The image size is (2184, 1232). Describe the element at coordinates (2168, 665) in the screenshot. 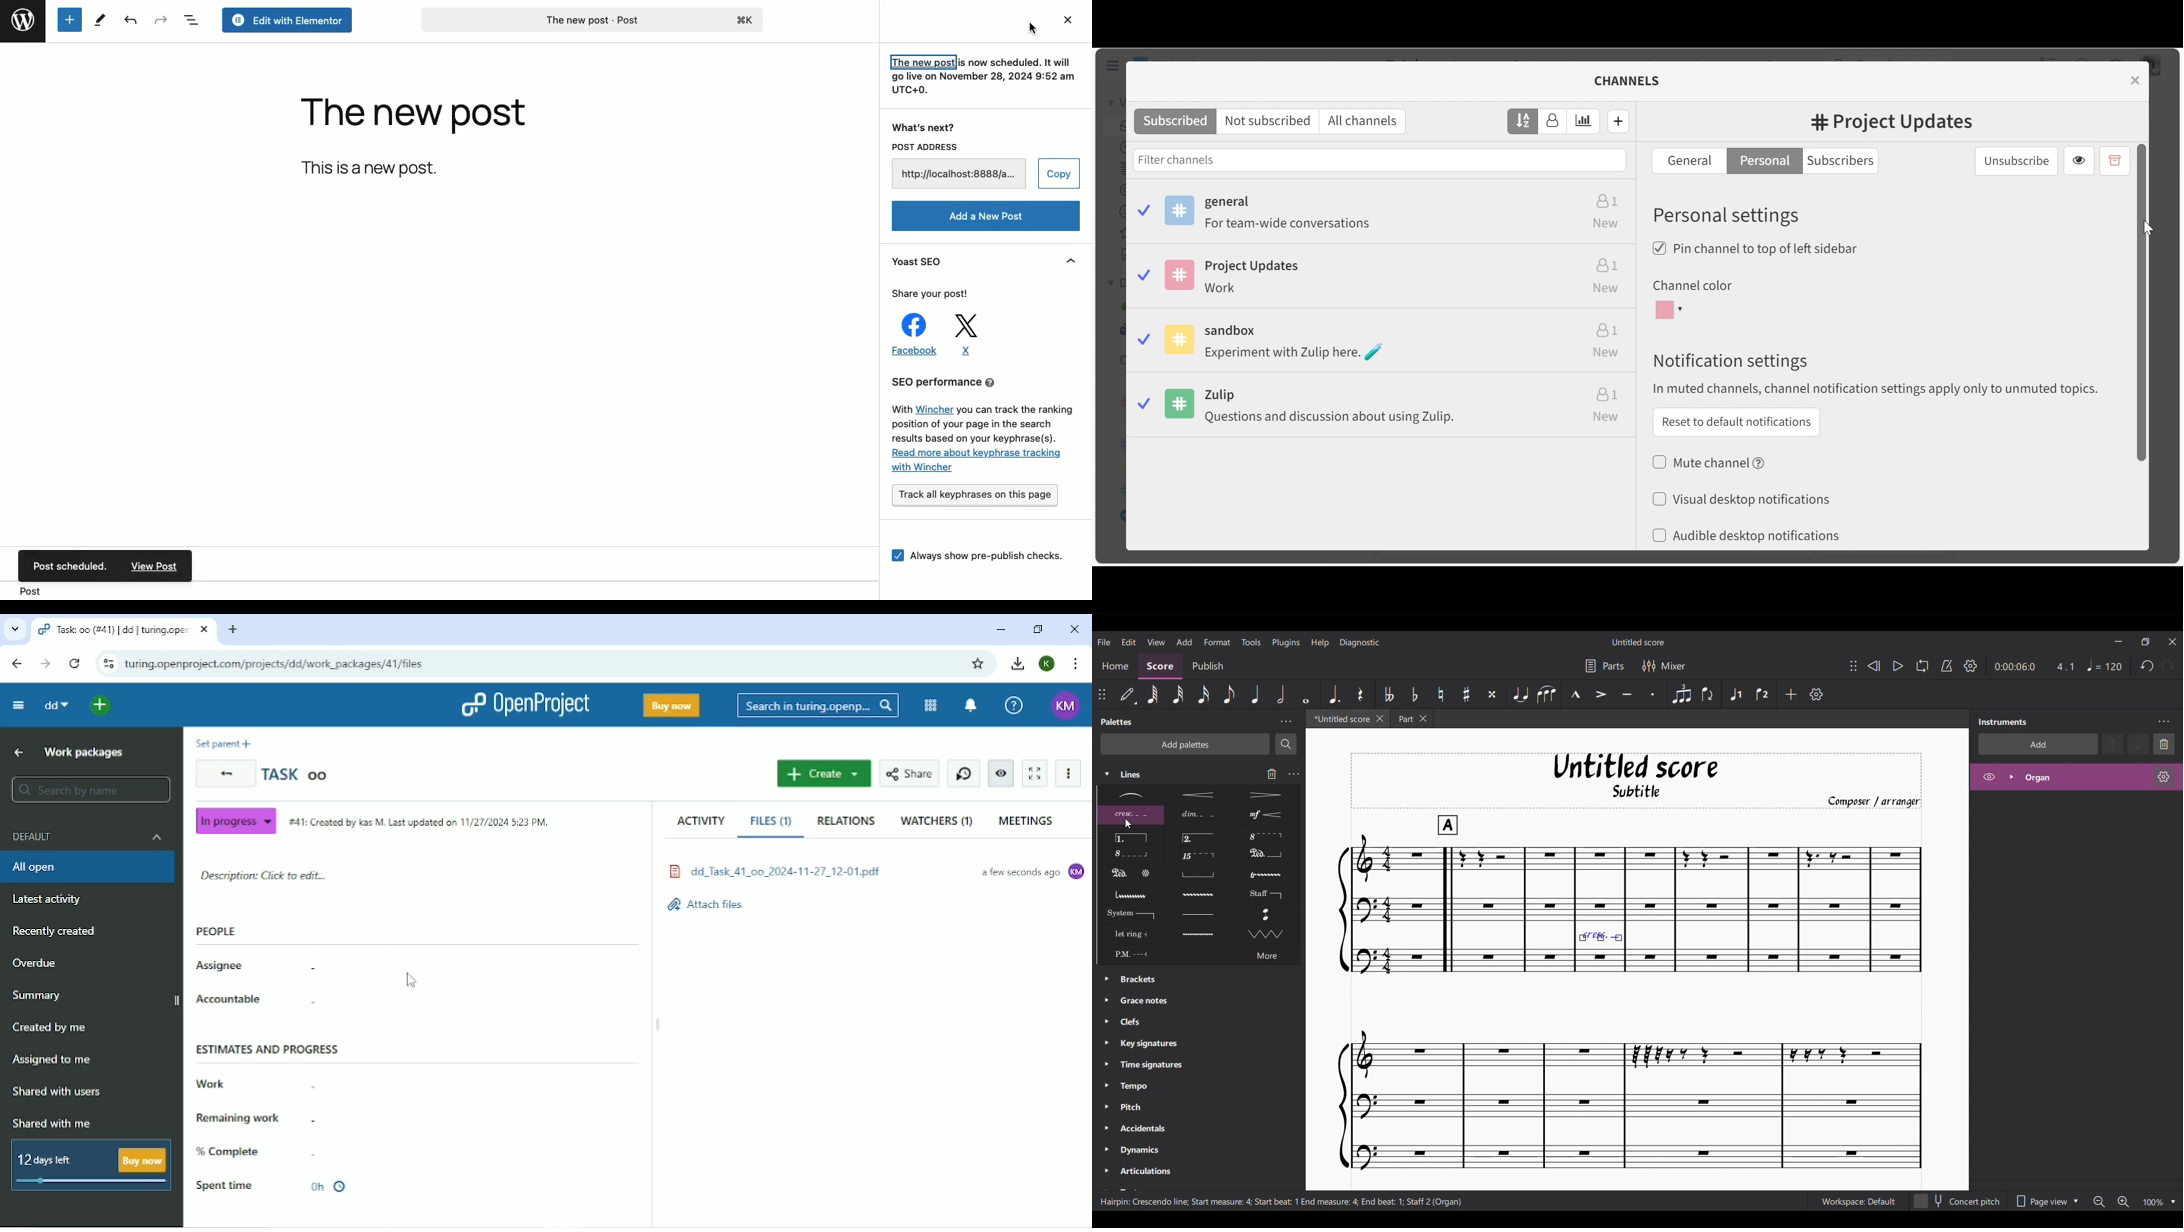

I see `Redo` at that location.